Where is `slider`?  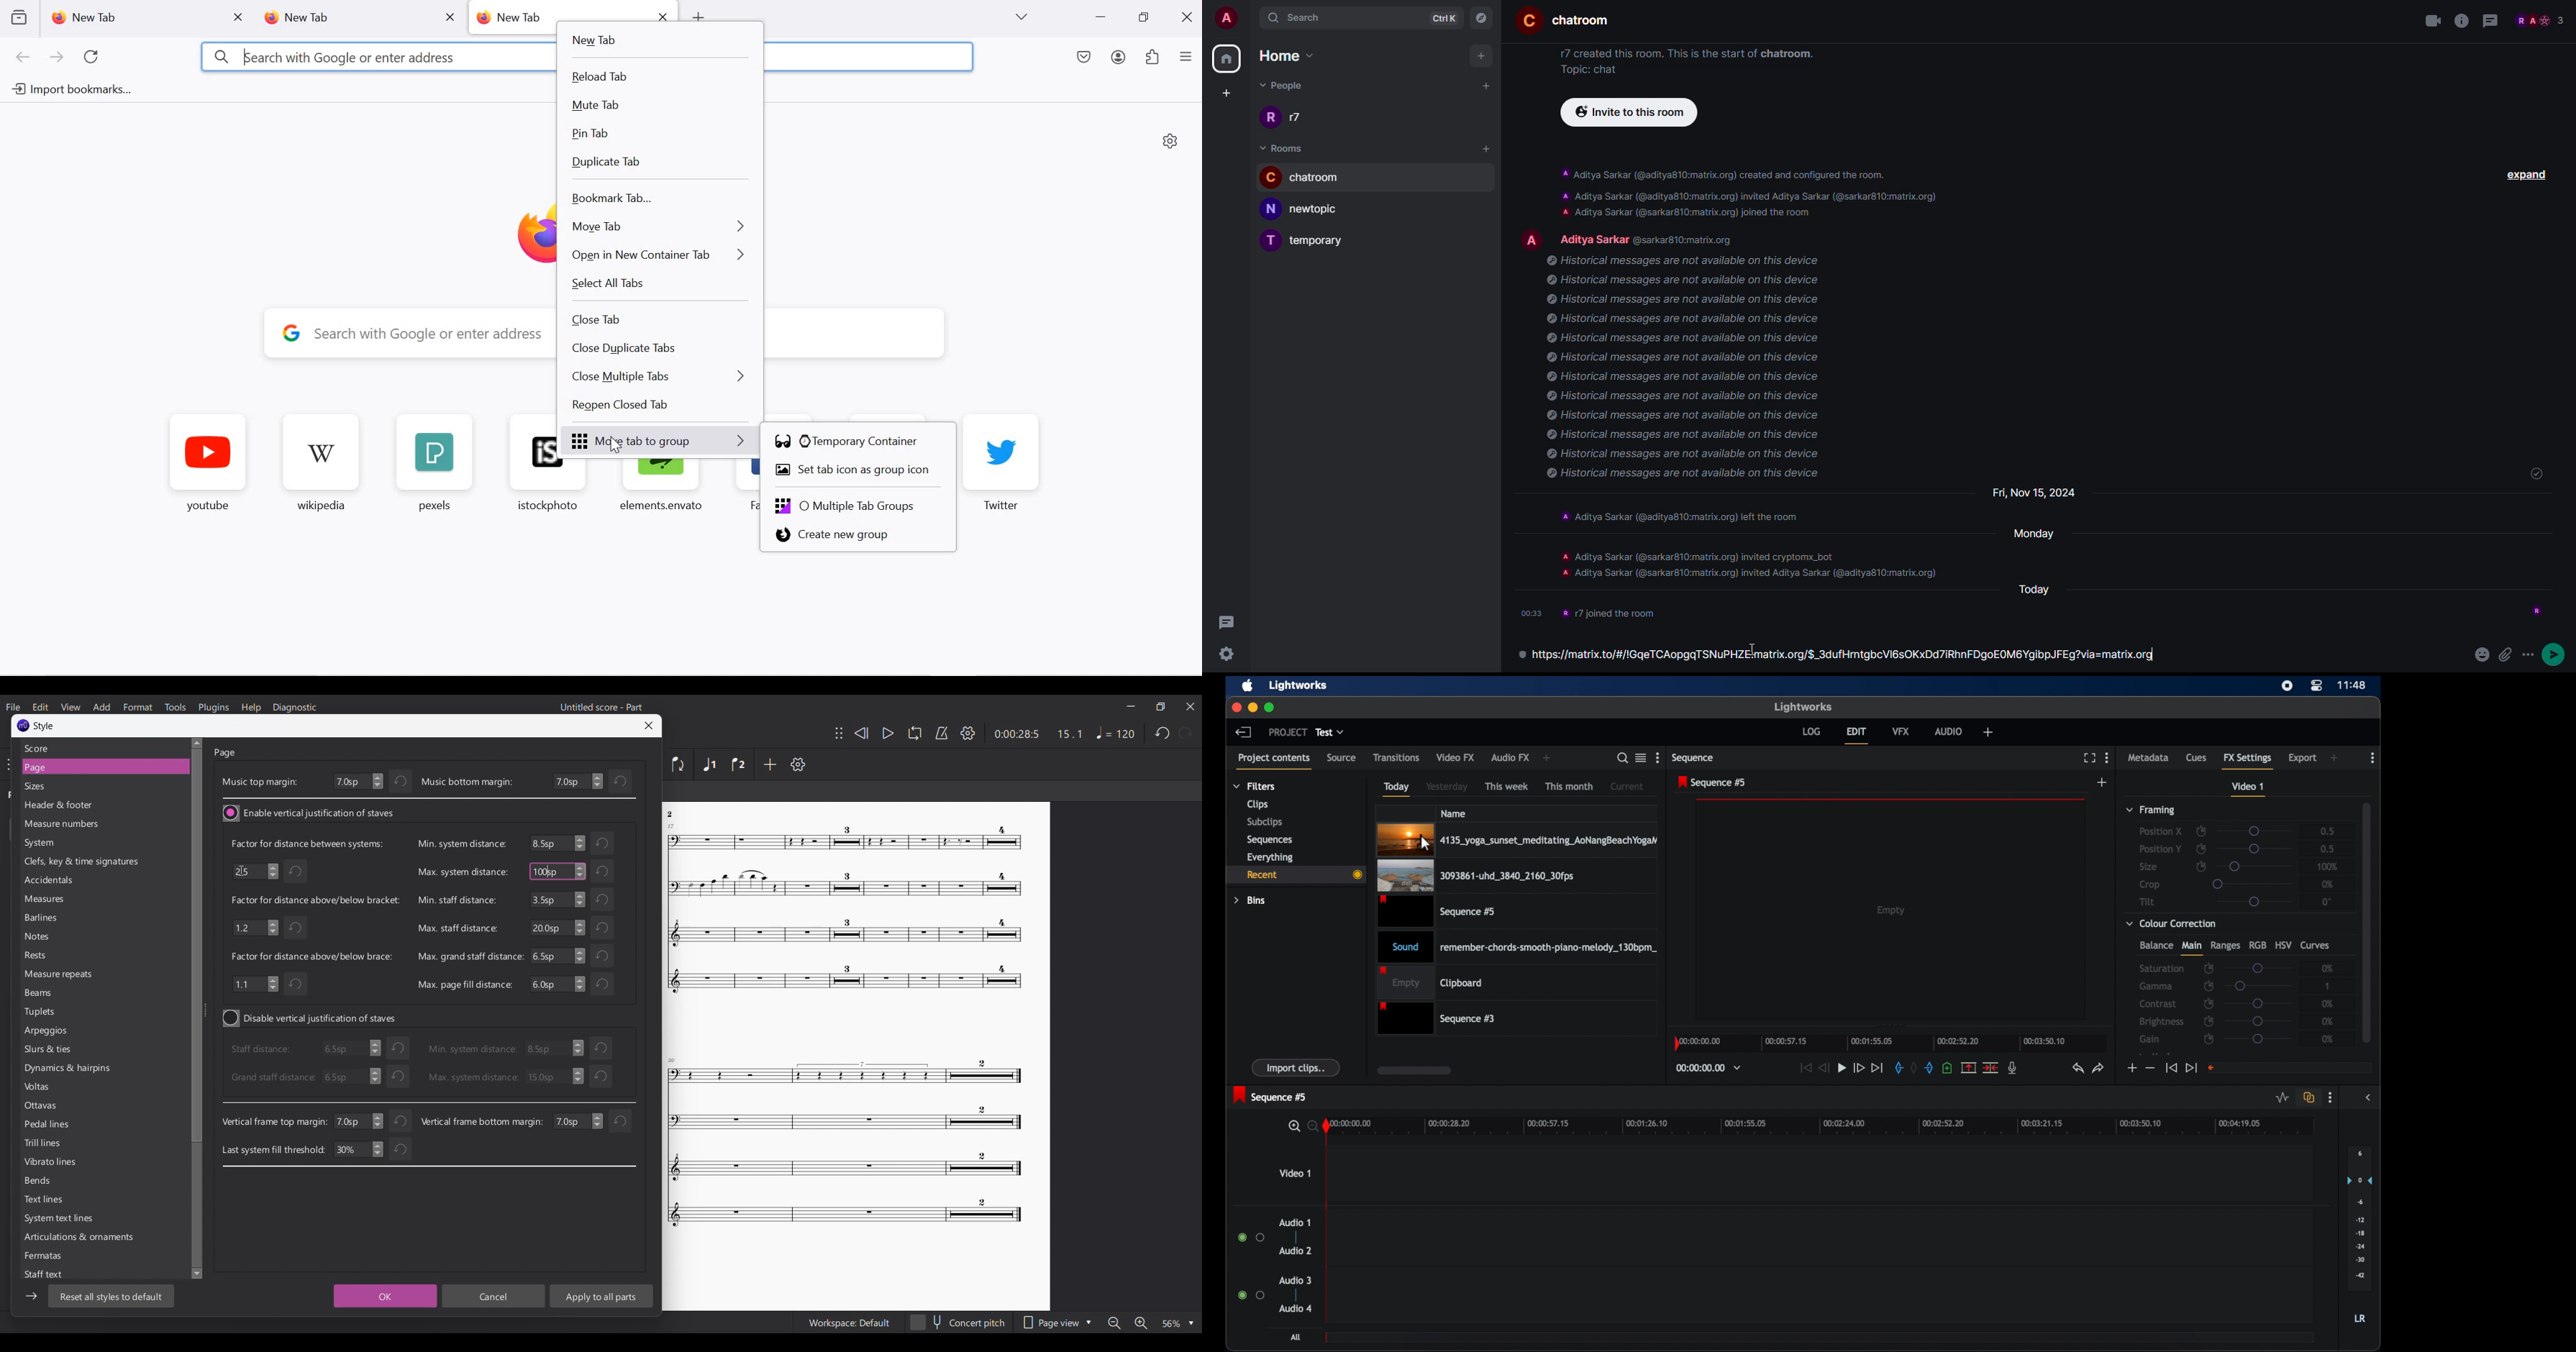 slider is located at coordinates (2253, 883).